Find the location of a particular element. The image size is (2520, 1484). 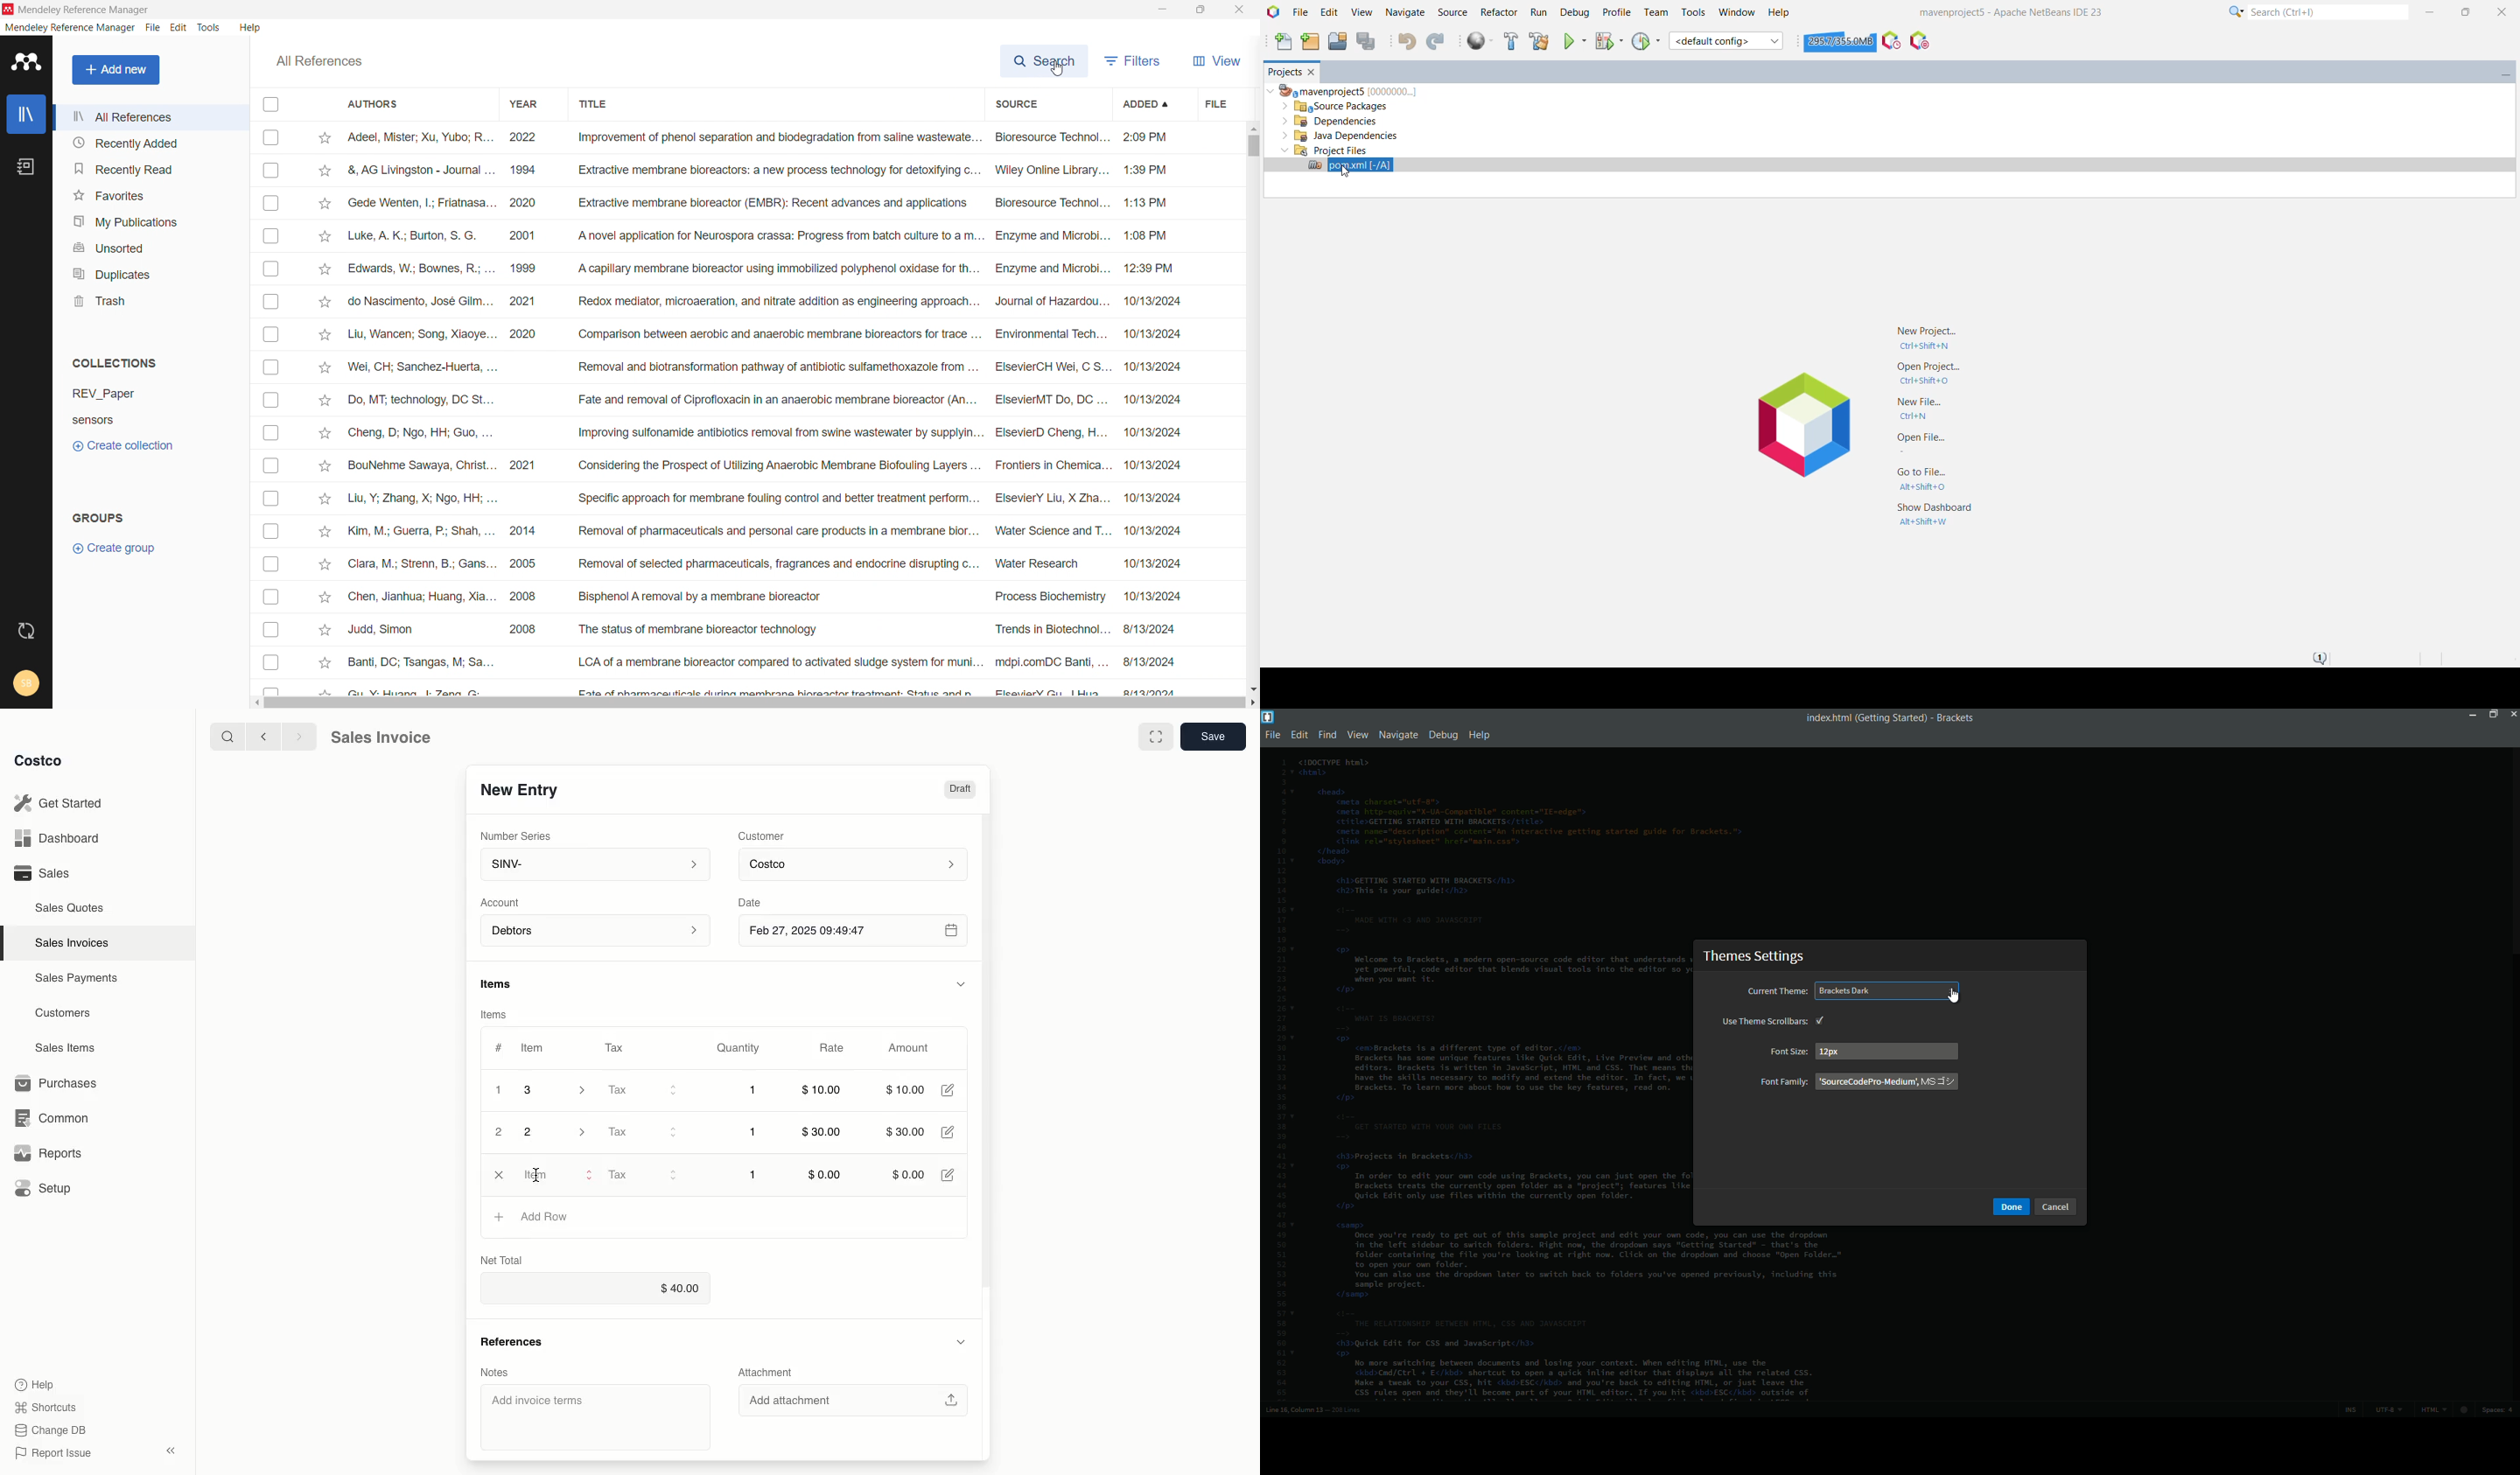

Add attachment is located at coordinates (851, 1400).